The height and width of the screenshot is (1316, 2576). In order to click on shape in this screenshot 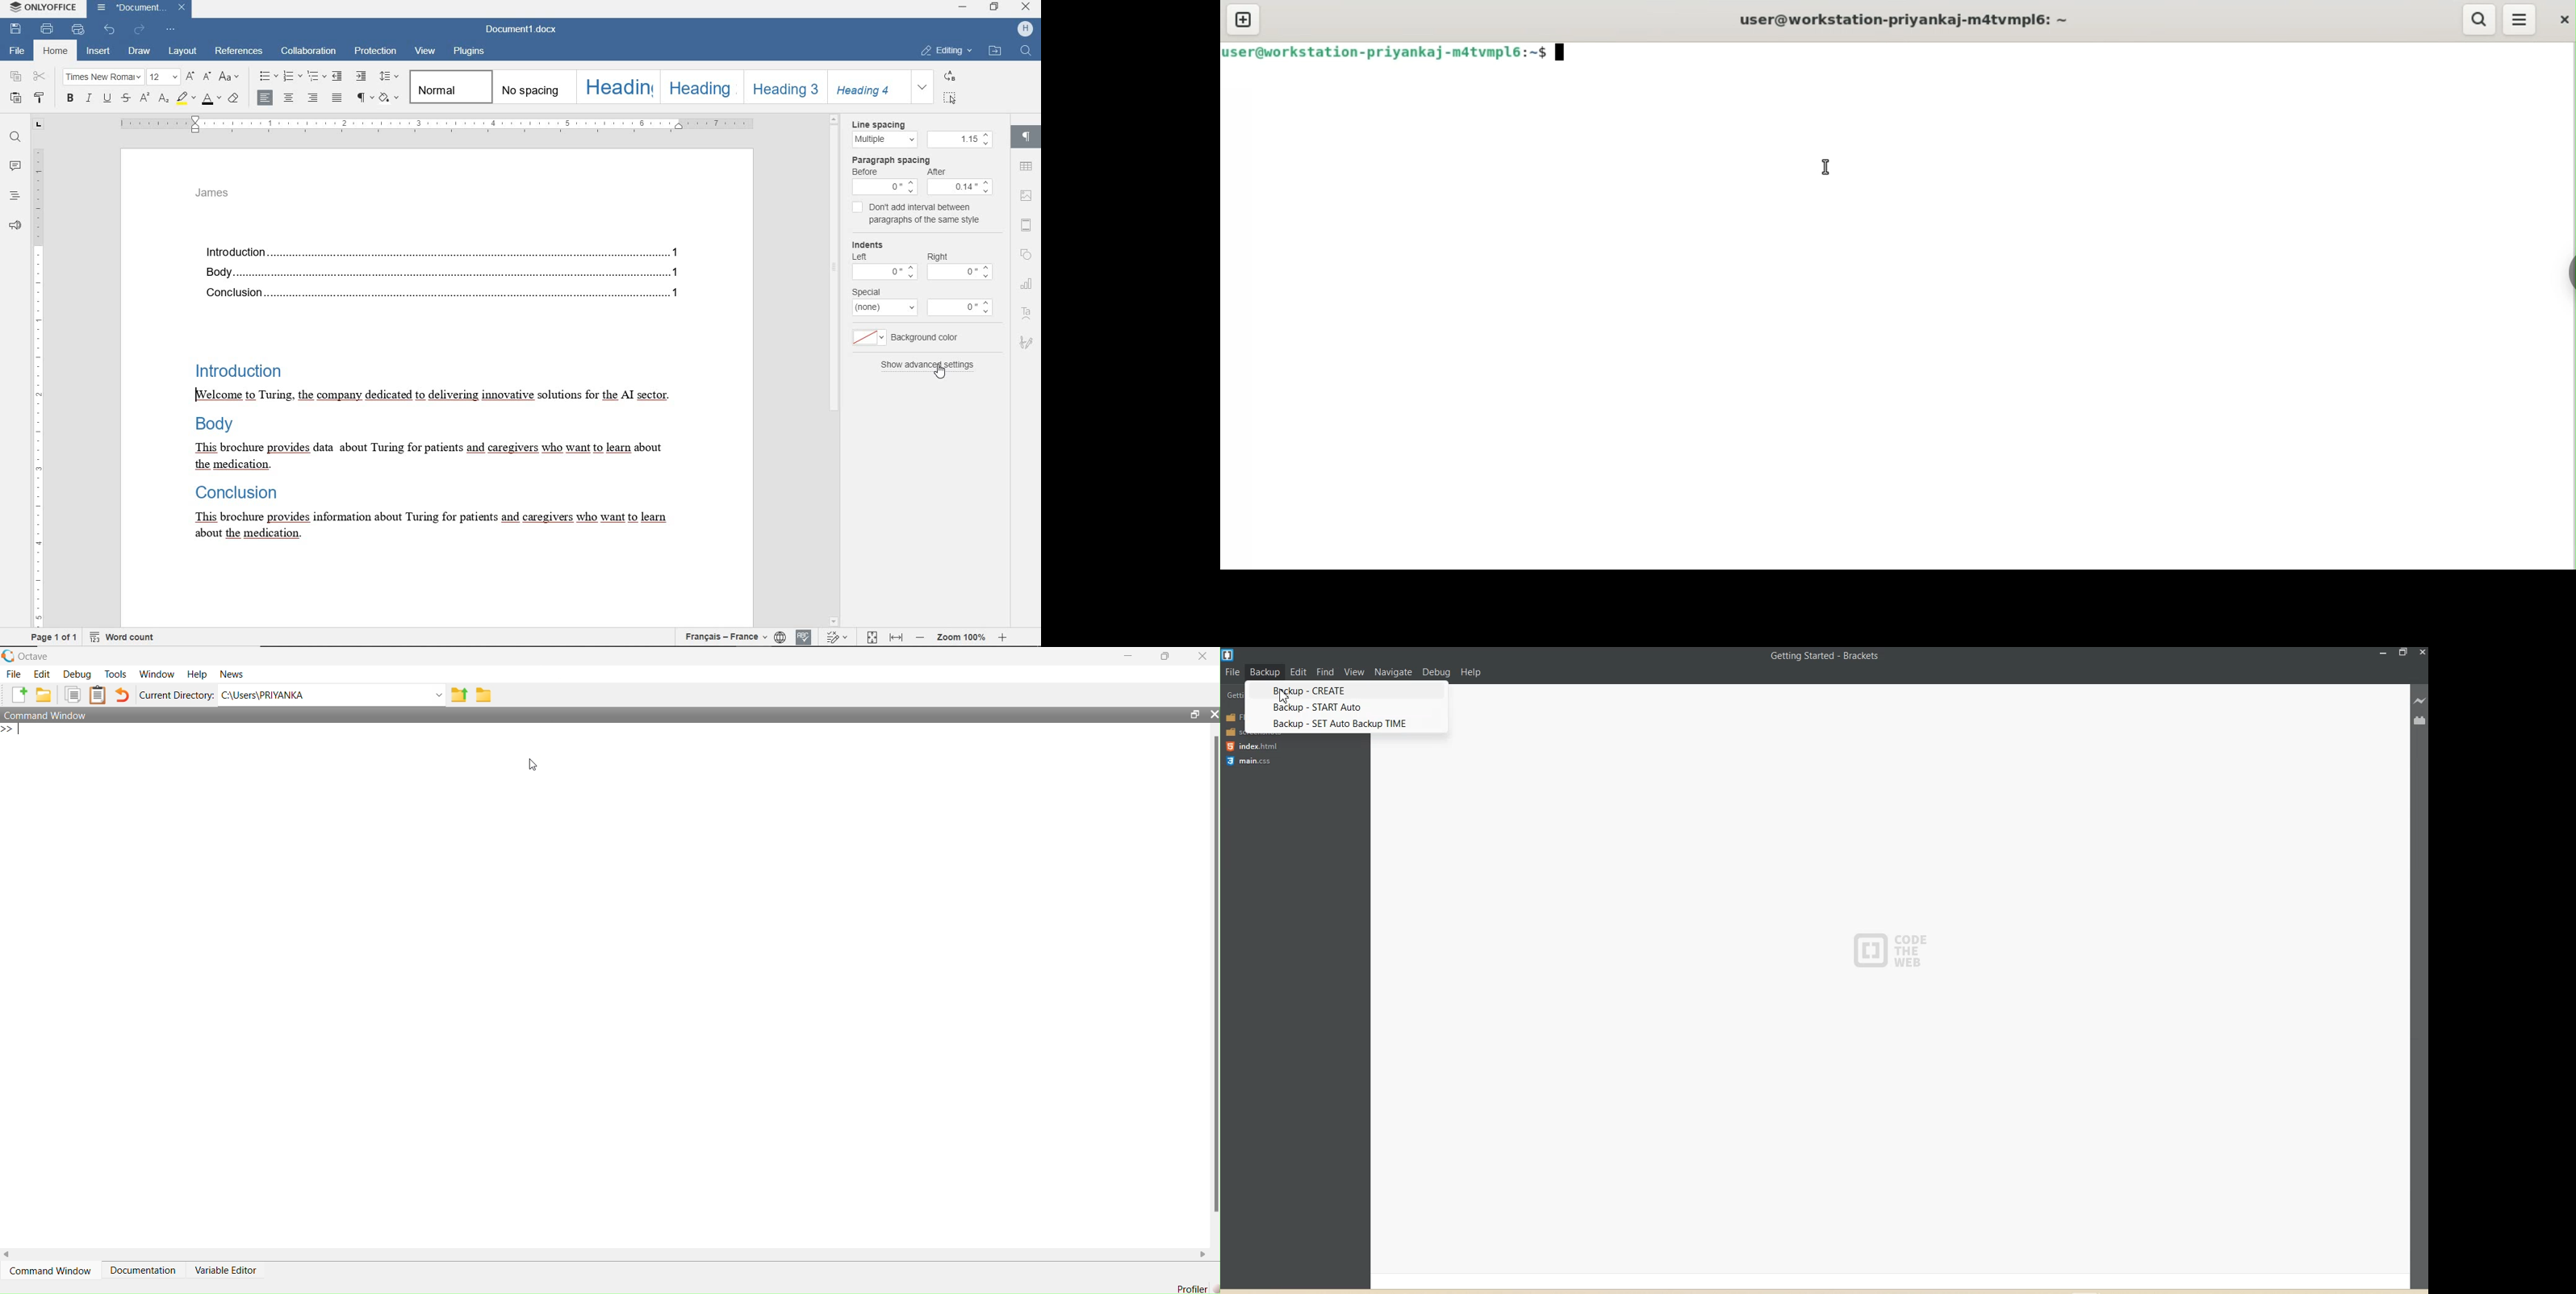, I will do `click(1028, 254)`.